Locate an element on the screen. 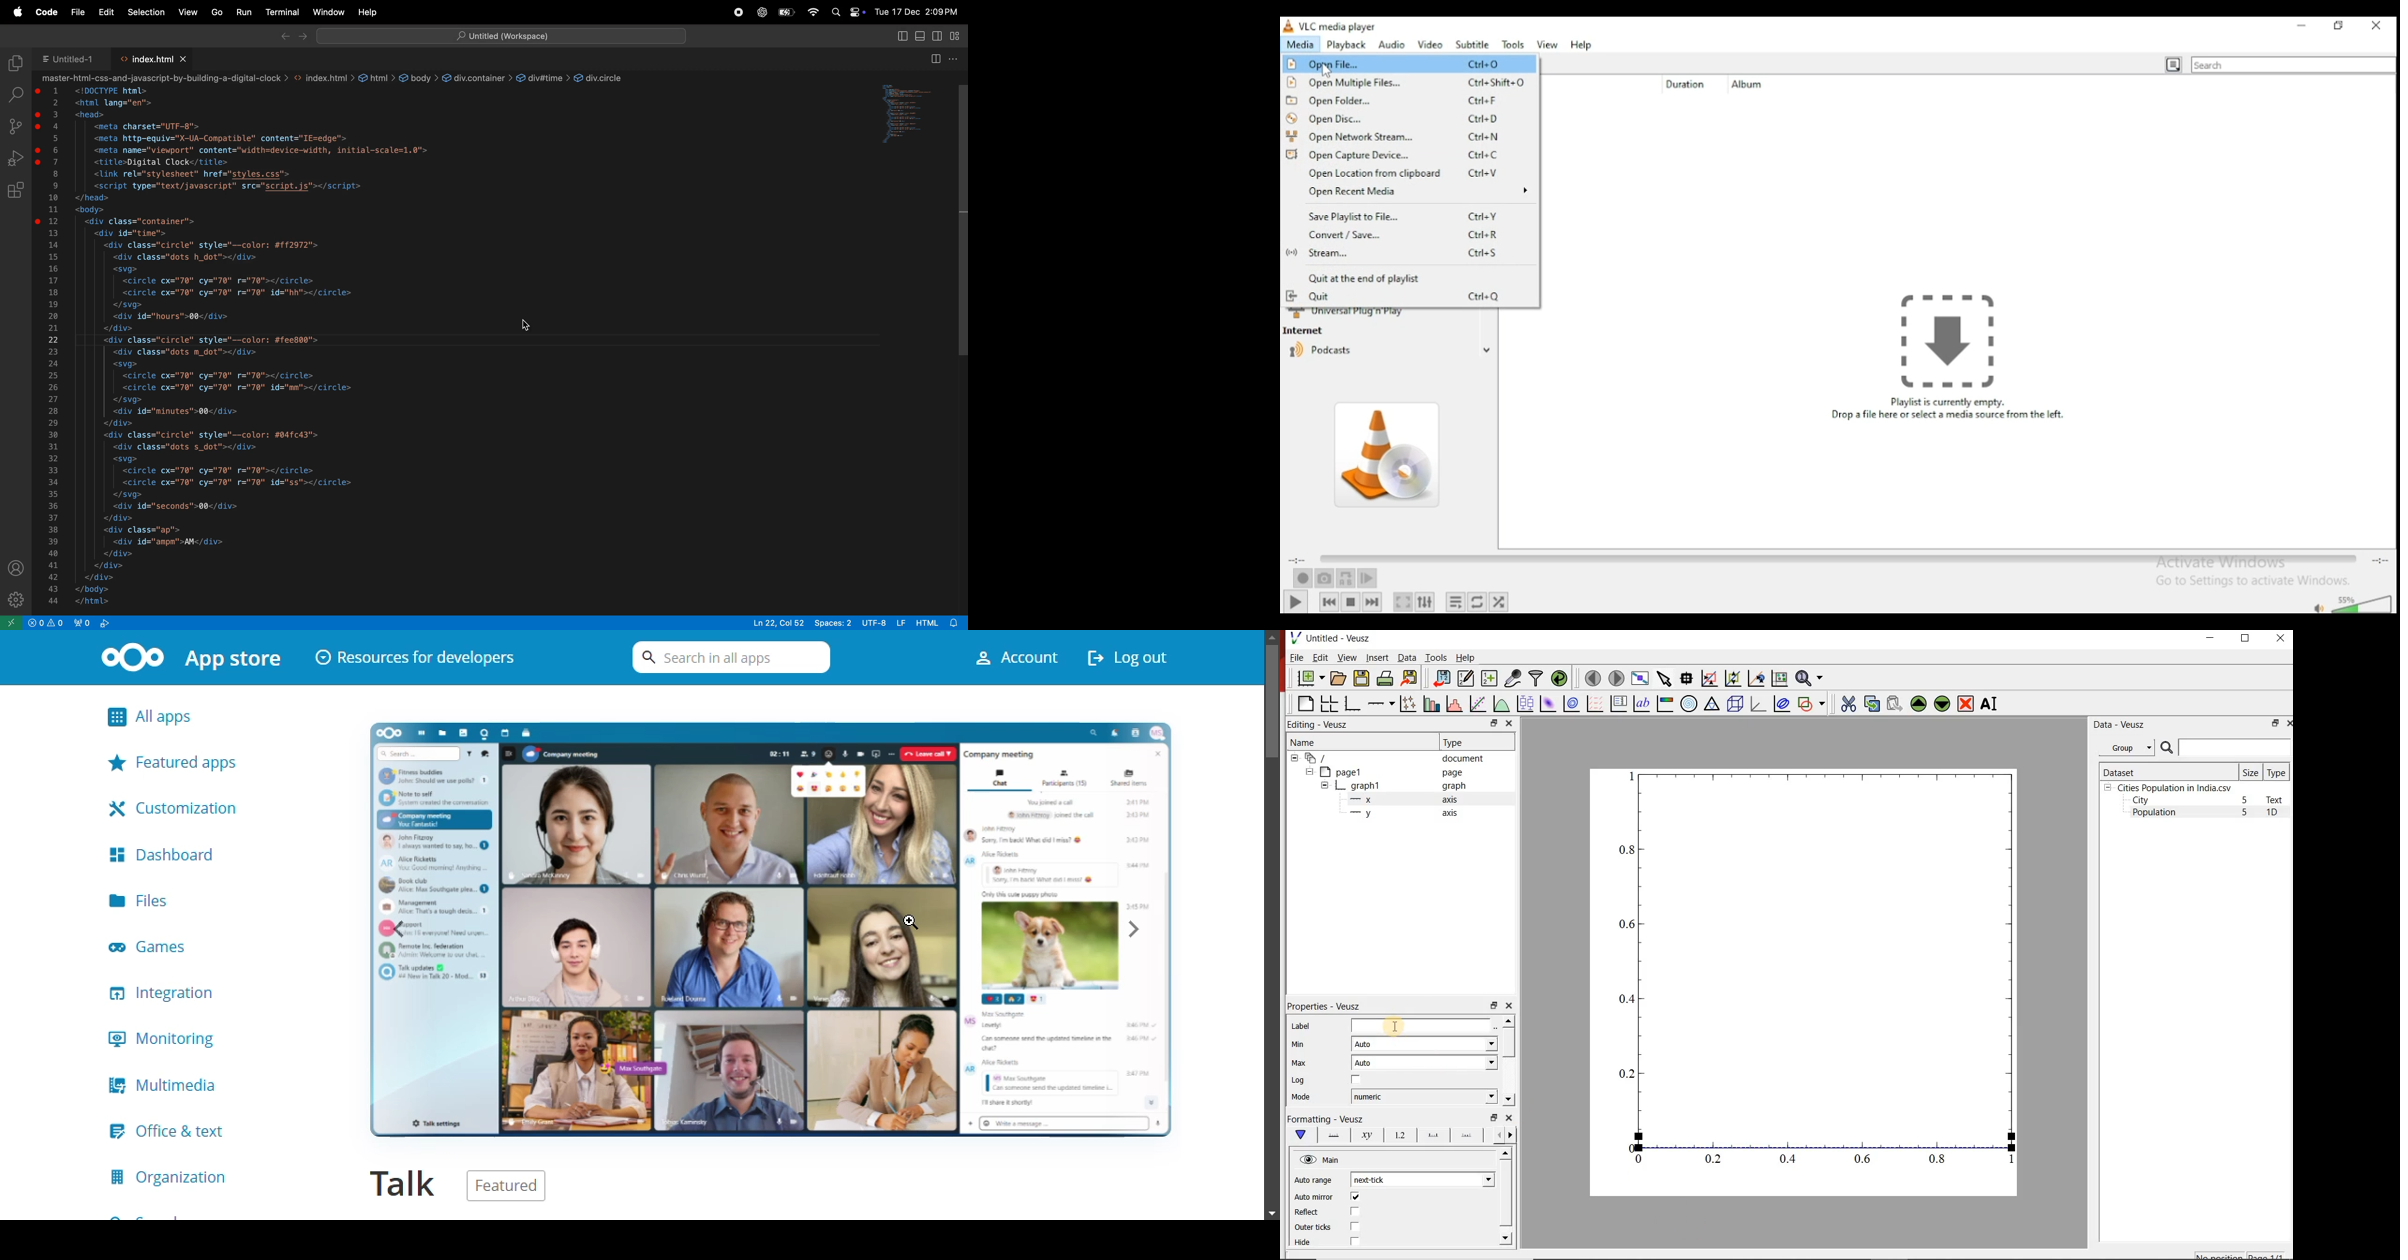  files is located at coordinates (143, 900).